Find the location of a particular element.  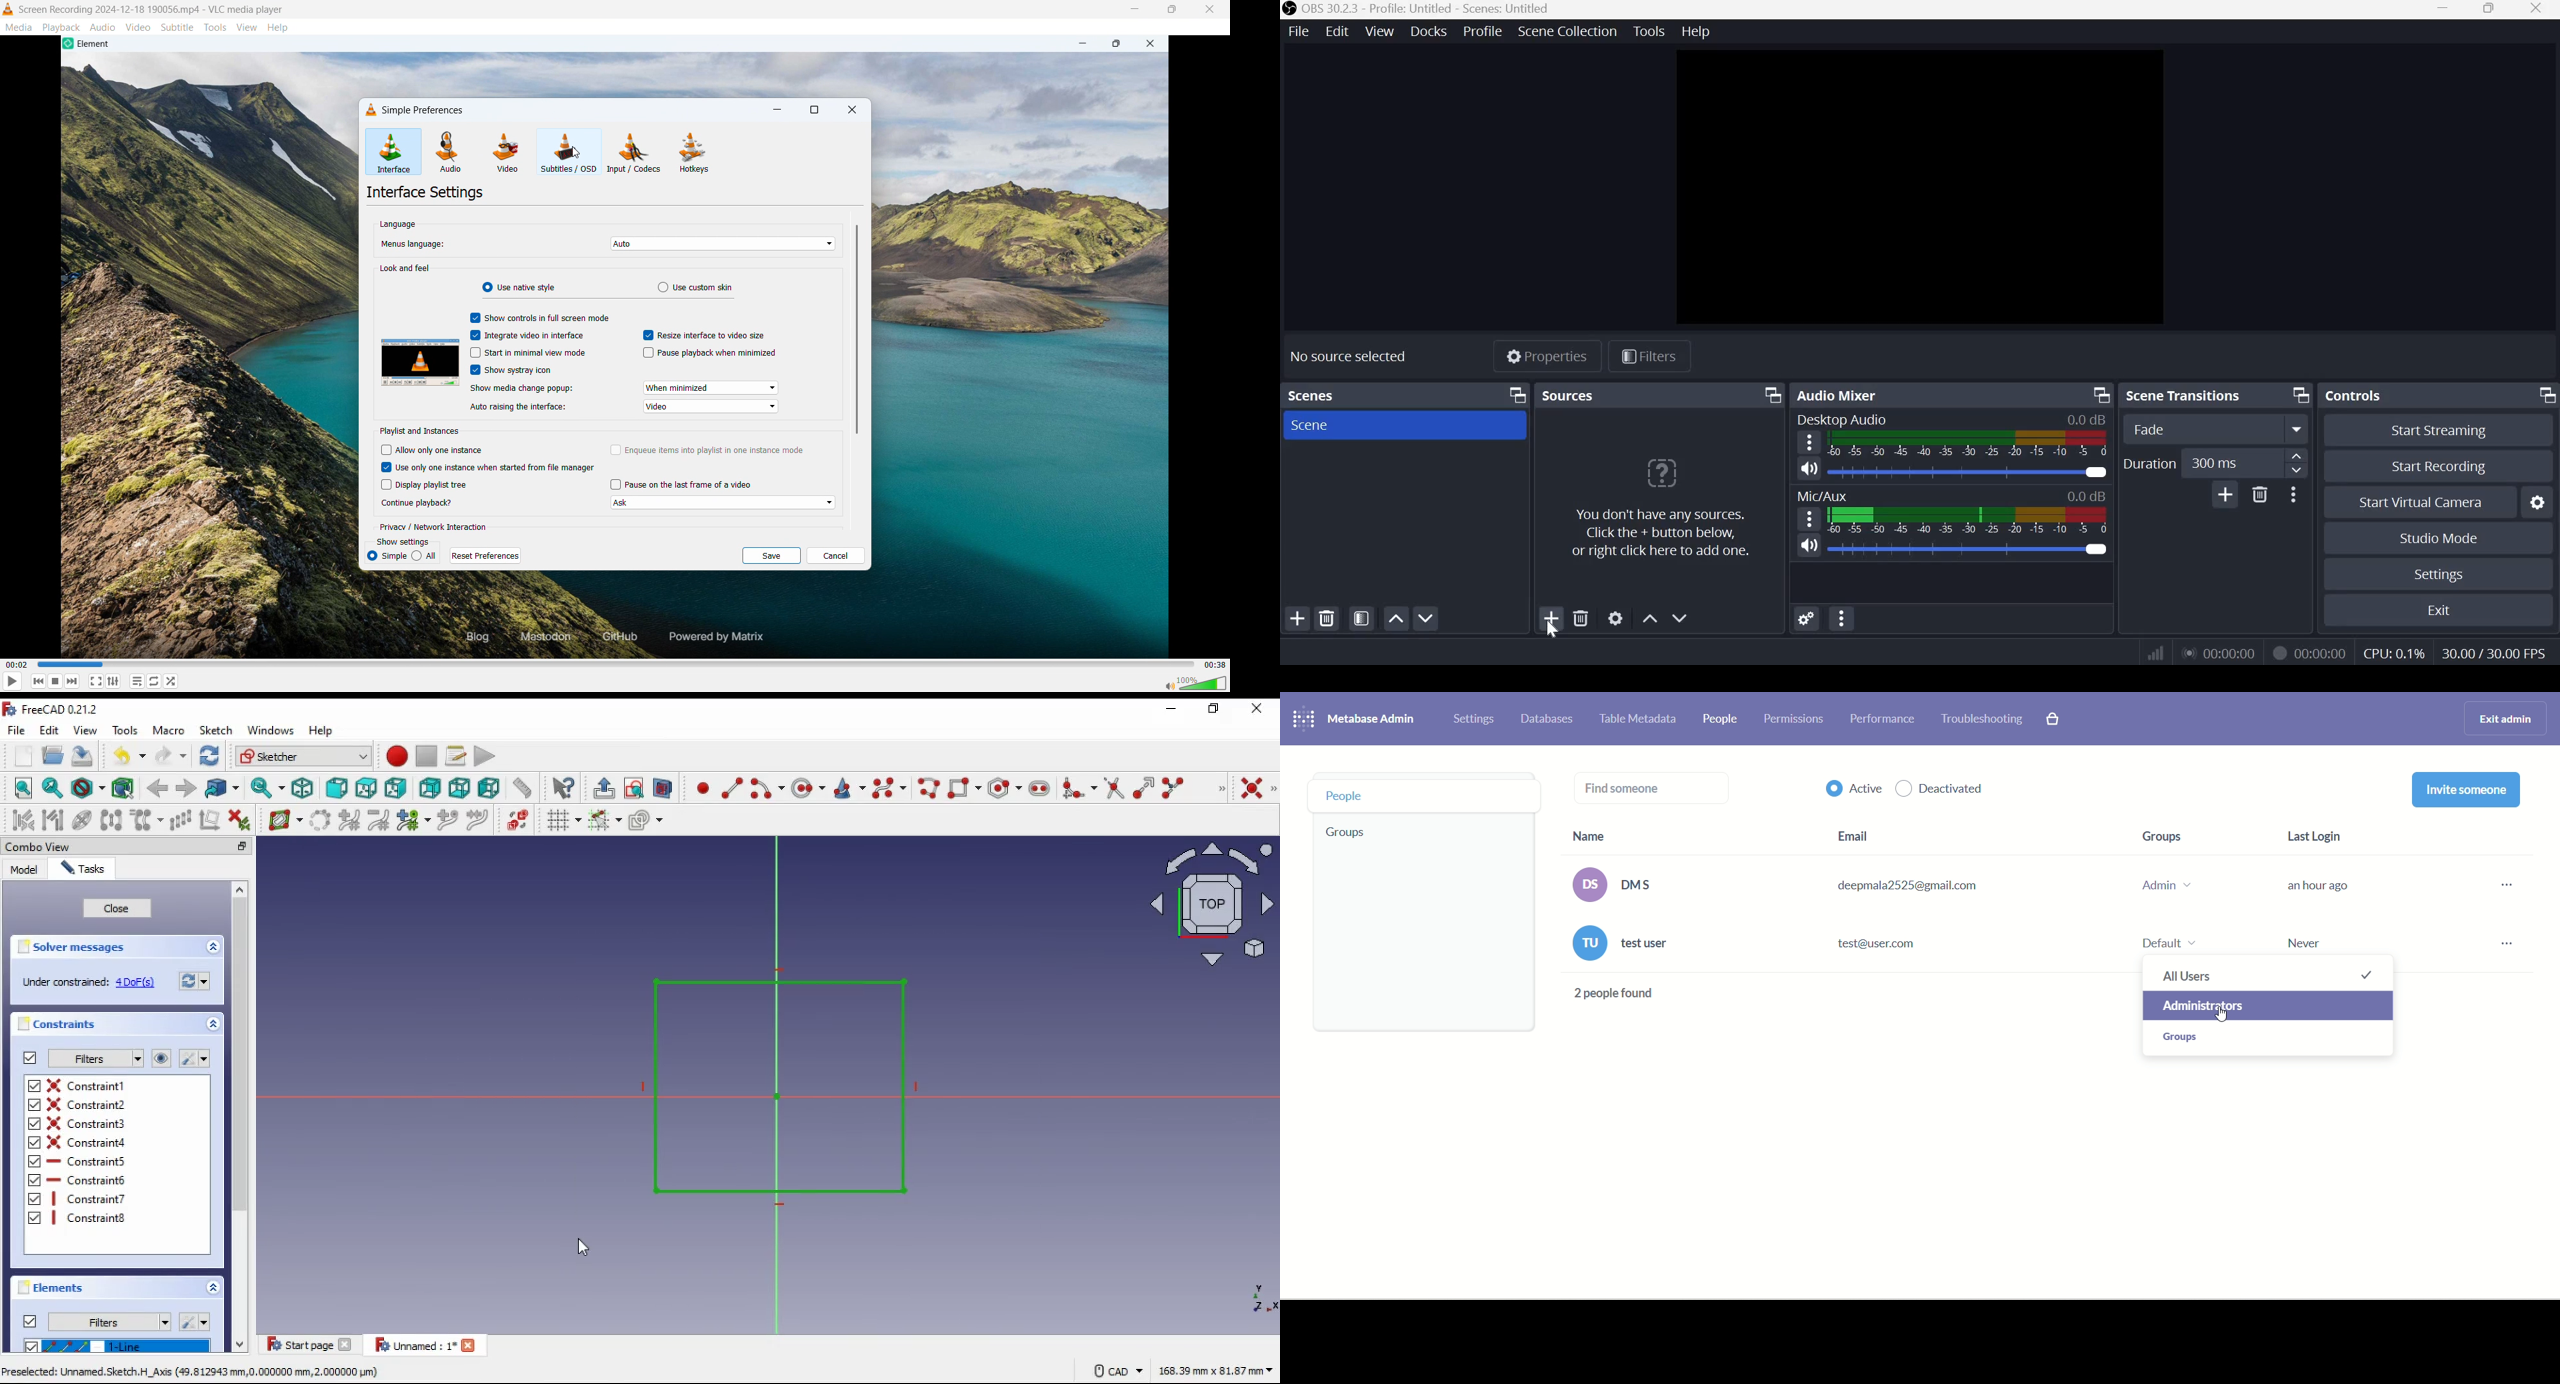

decrease bspline degree is located at coordinates (379, 820).